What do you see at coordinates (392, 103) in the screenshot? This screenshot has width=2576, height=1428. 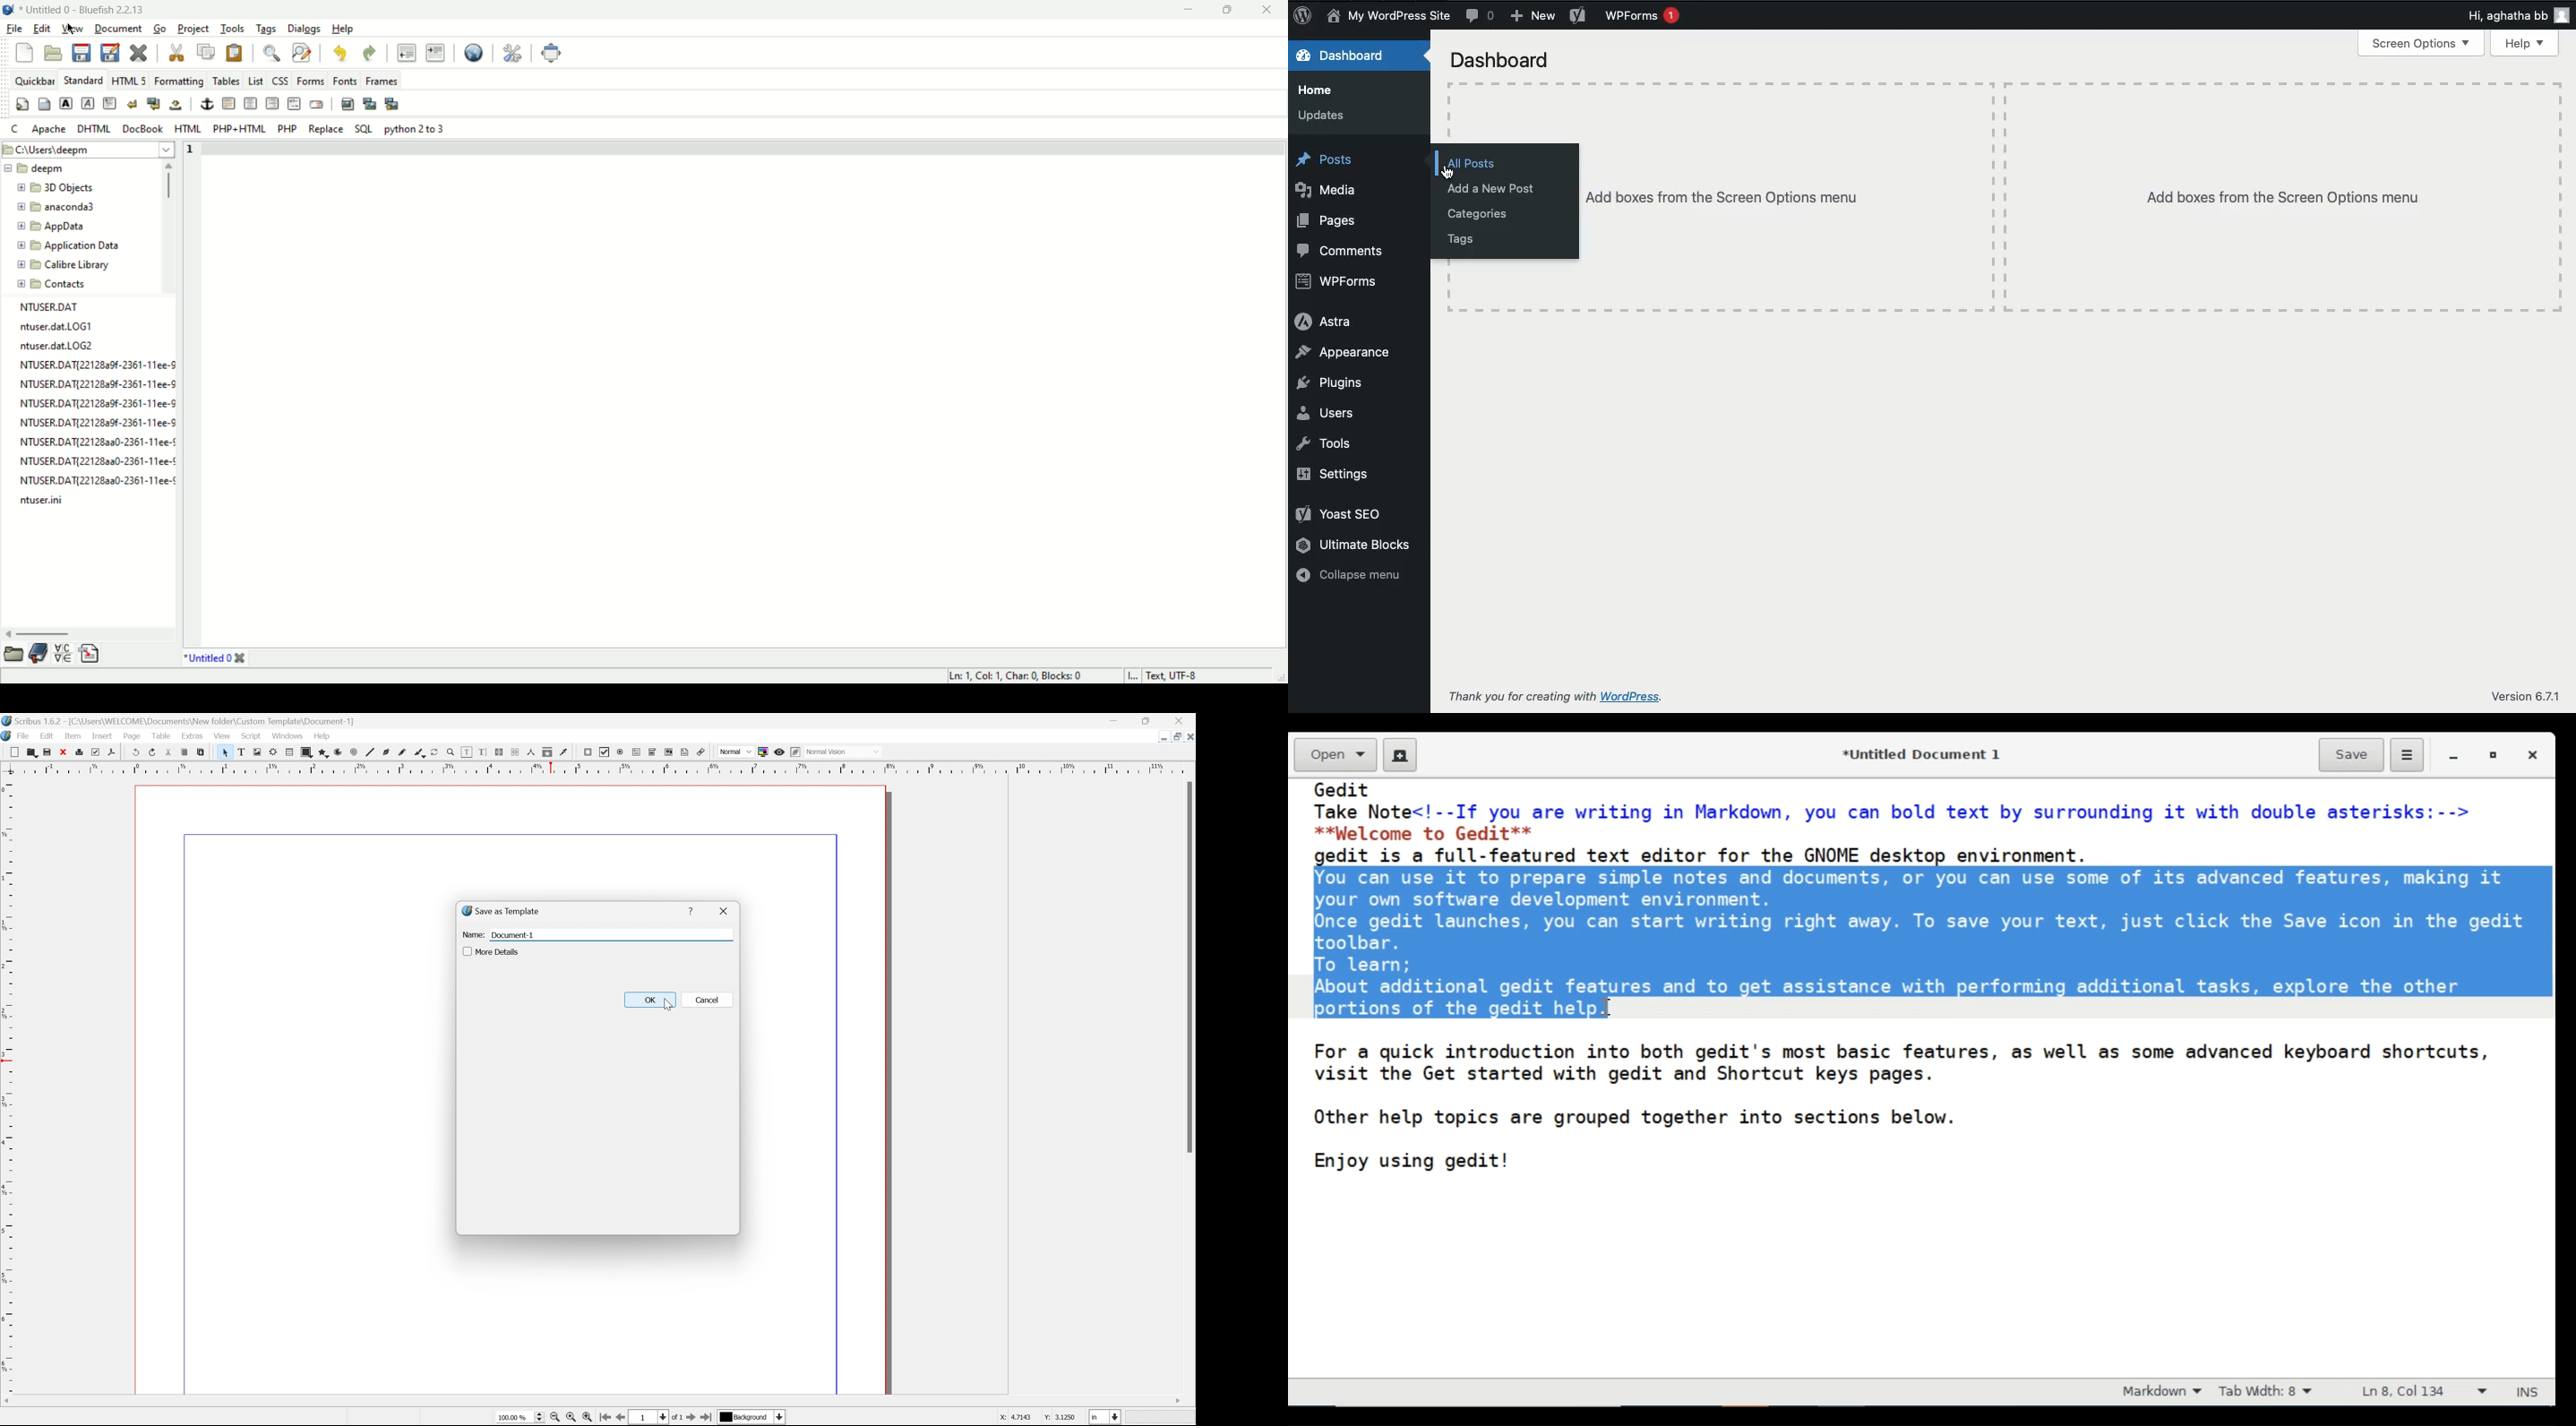 I see `multi thumbnail` at bounding box center [392, 103].